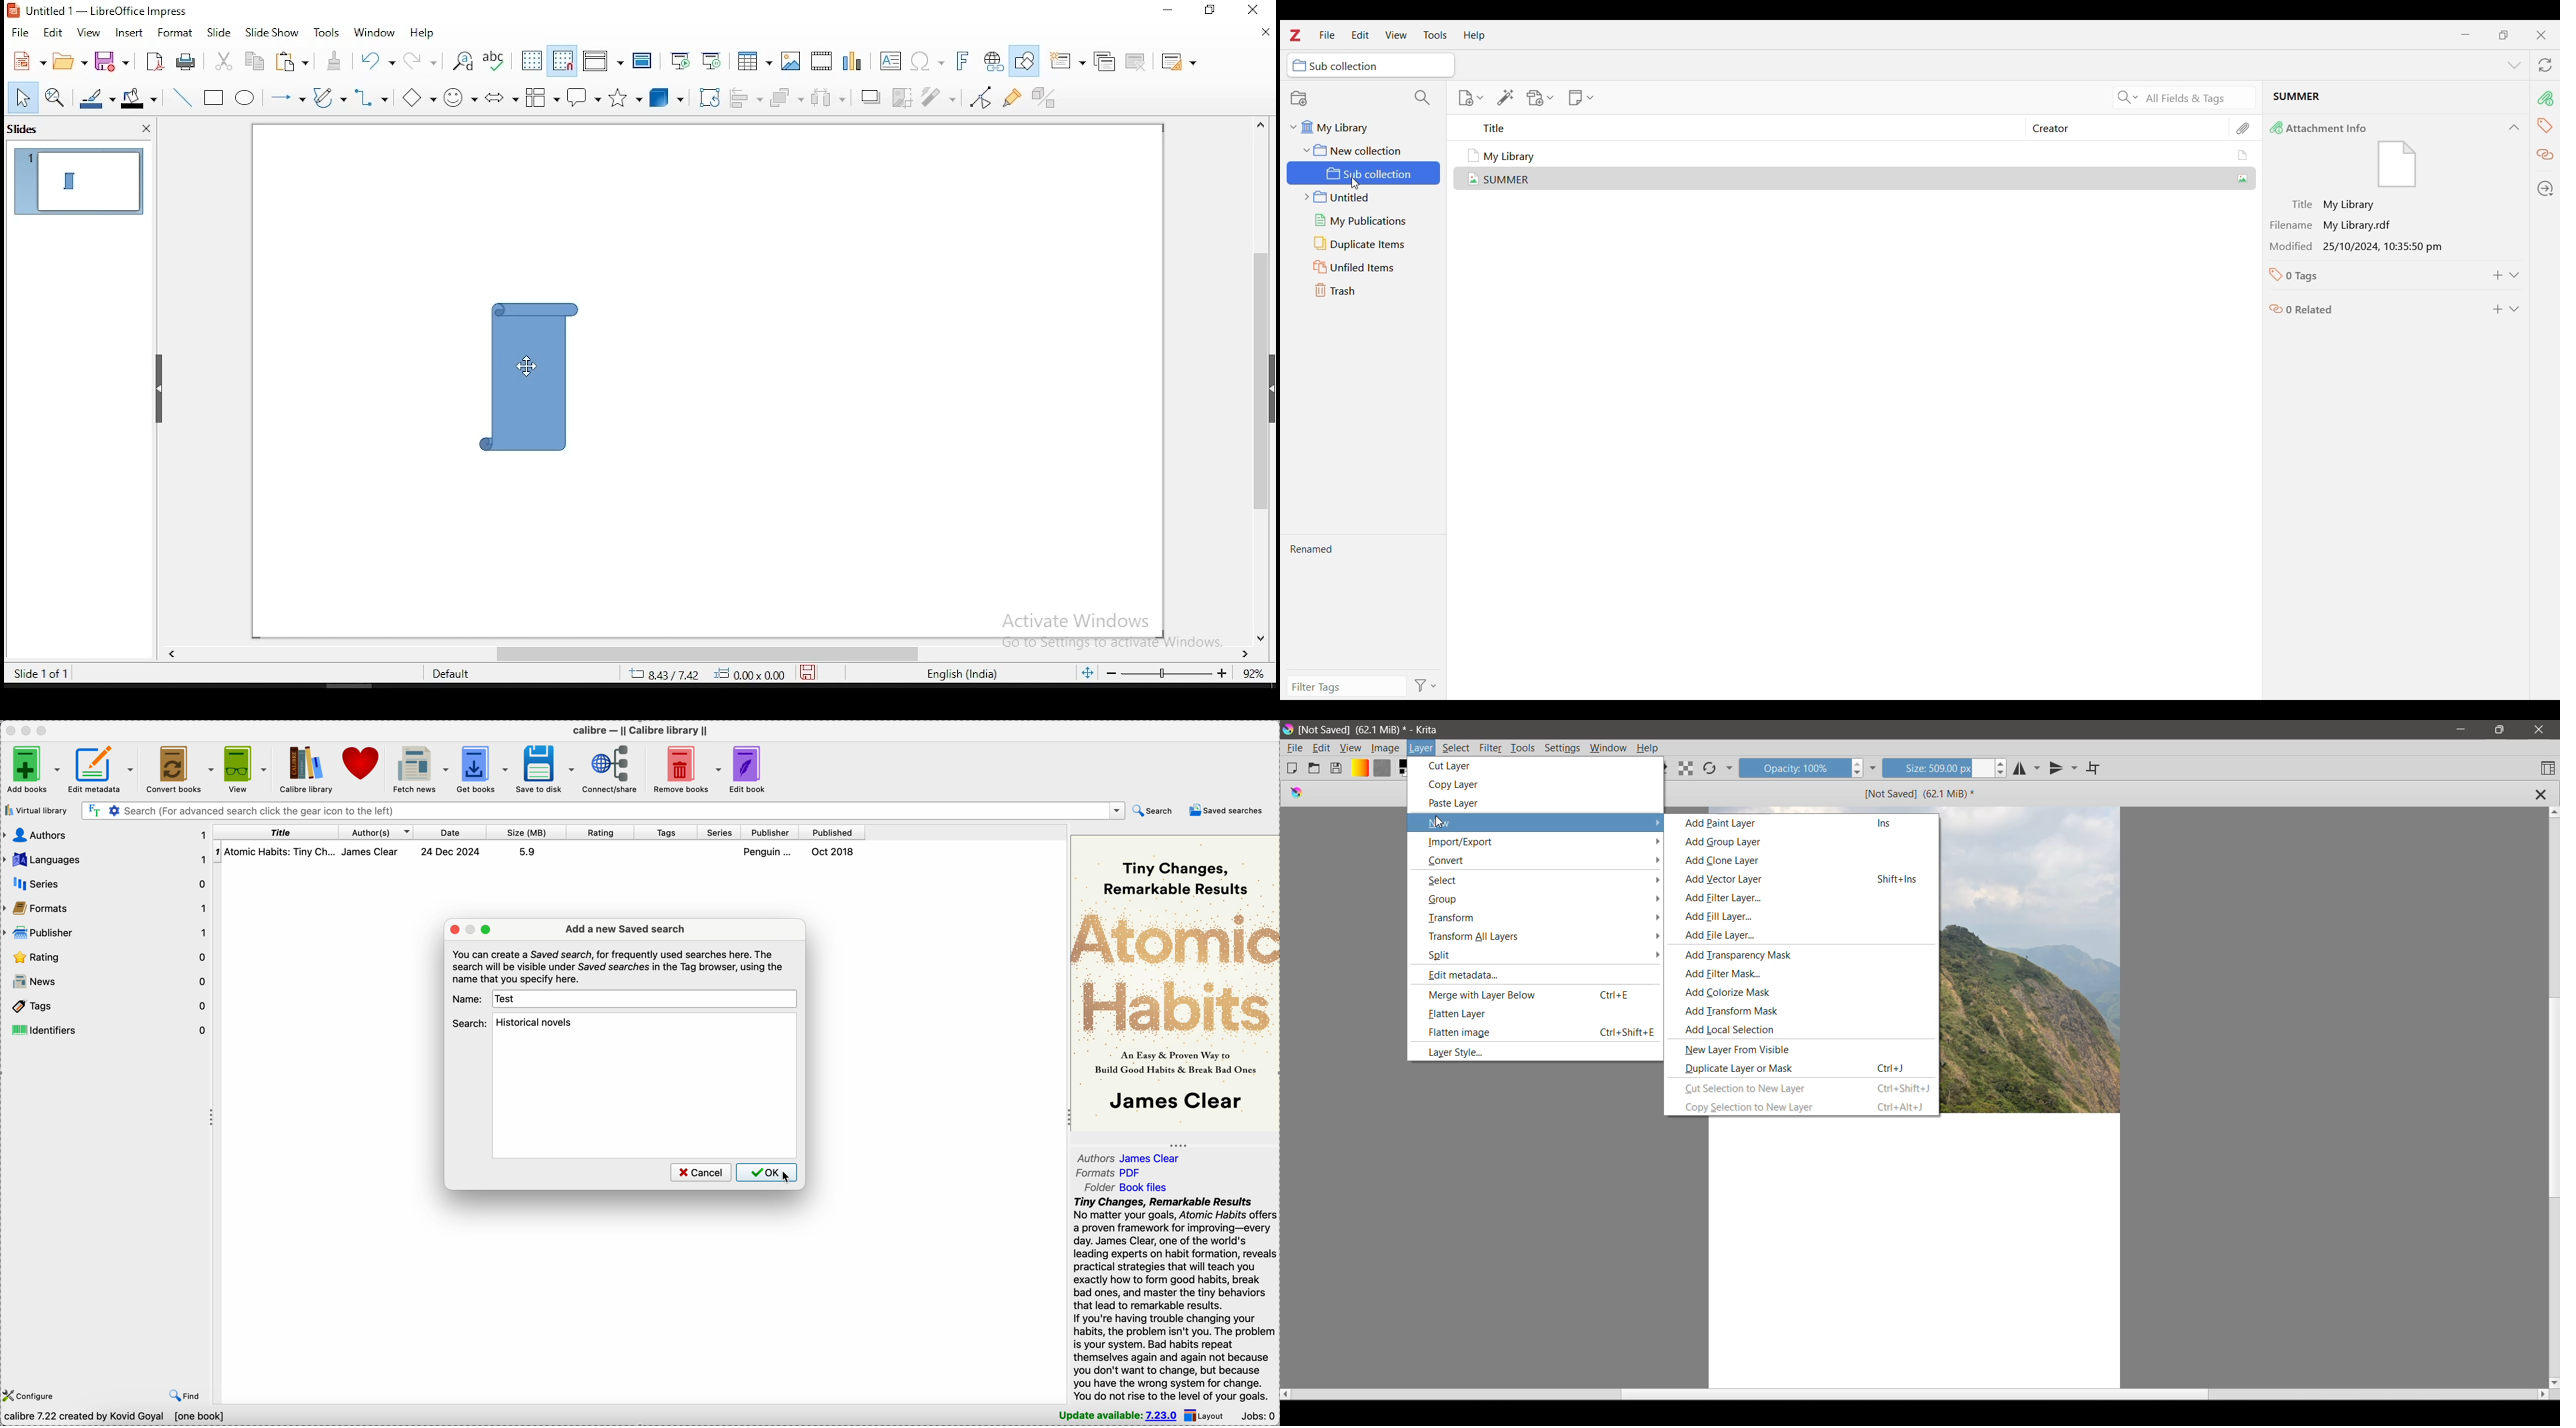 The width and height of the screenshot is (2576, 1428). Describe the element at coordinates (110, 883) in the screenshot. I see `series` at that location.